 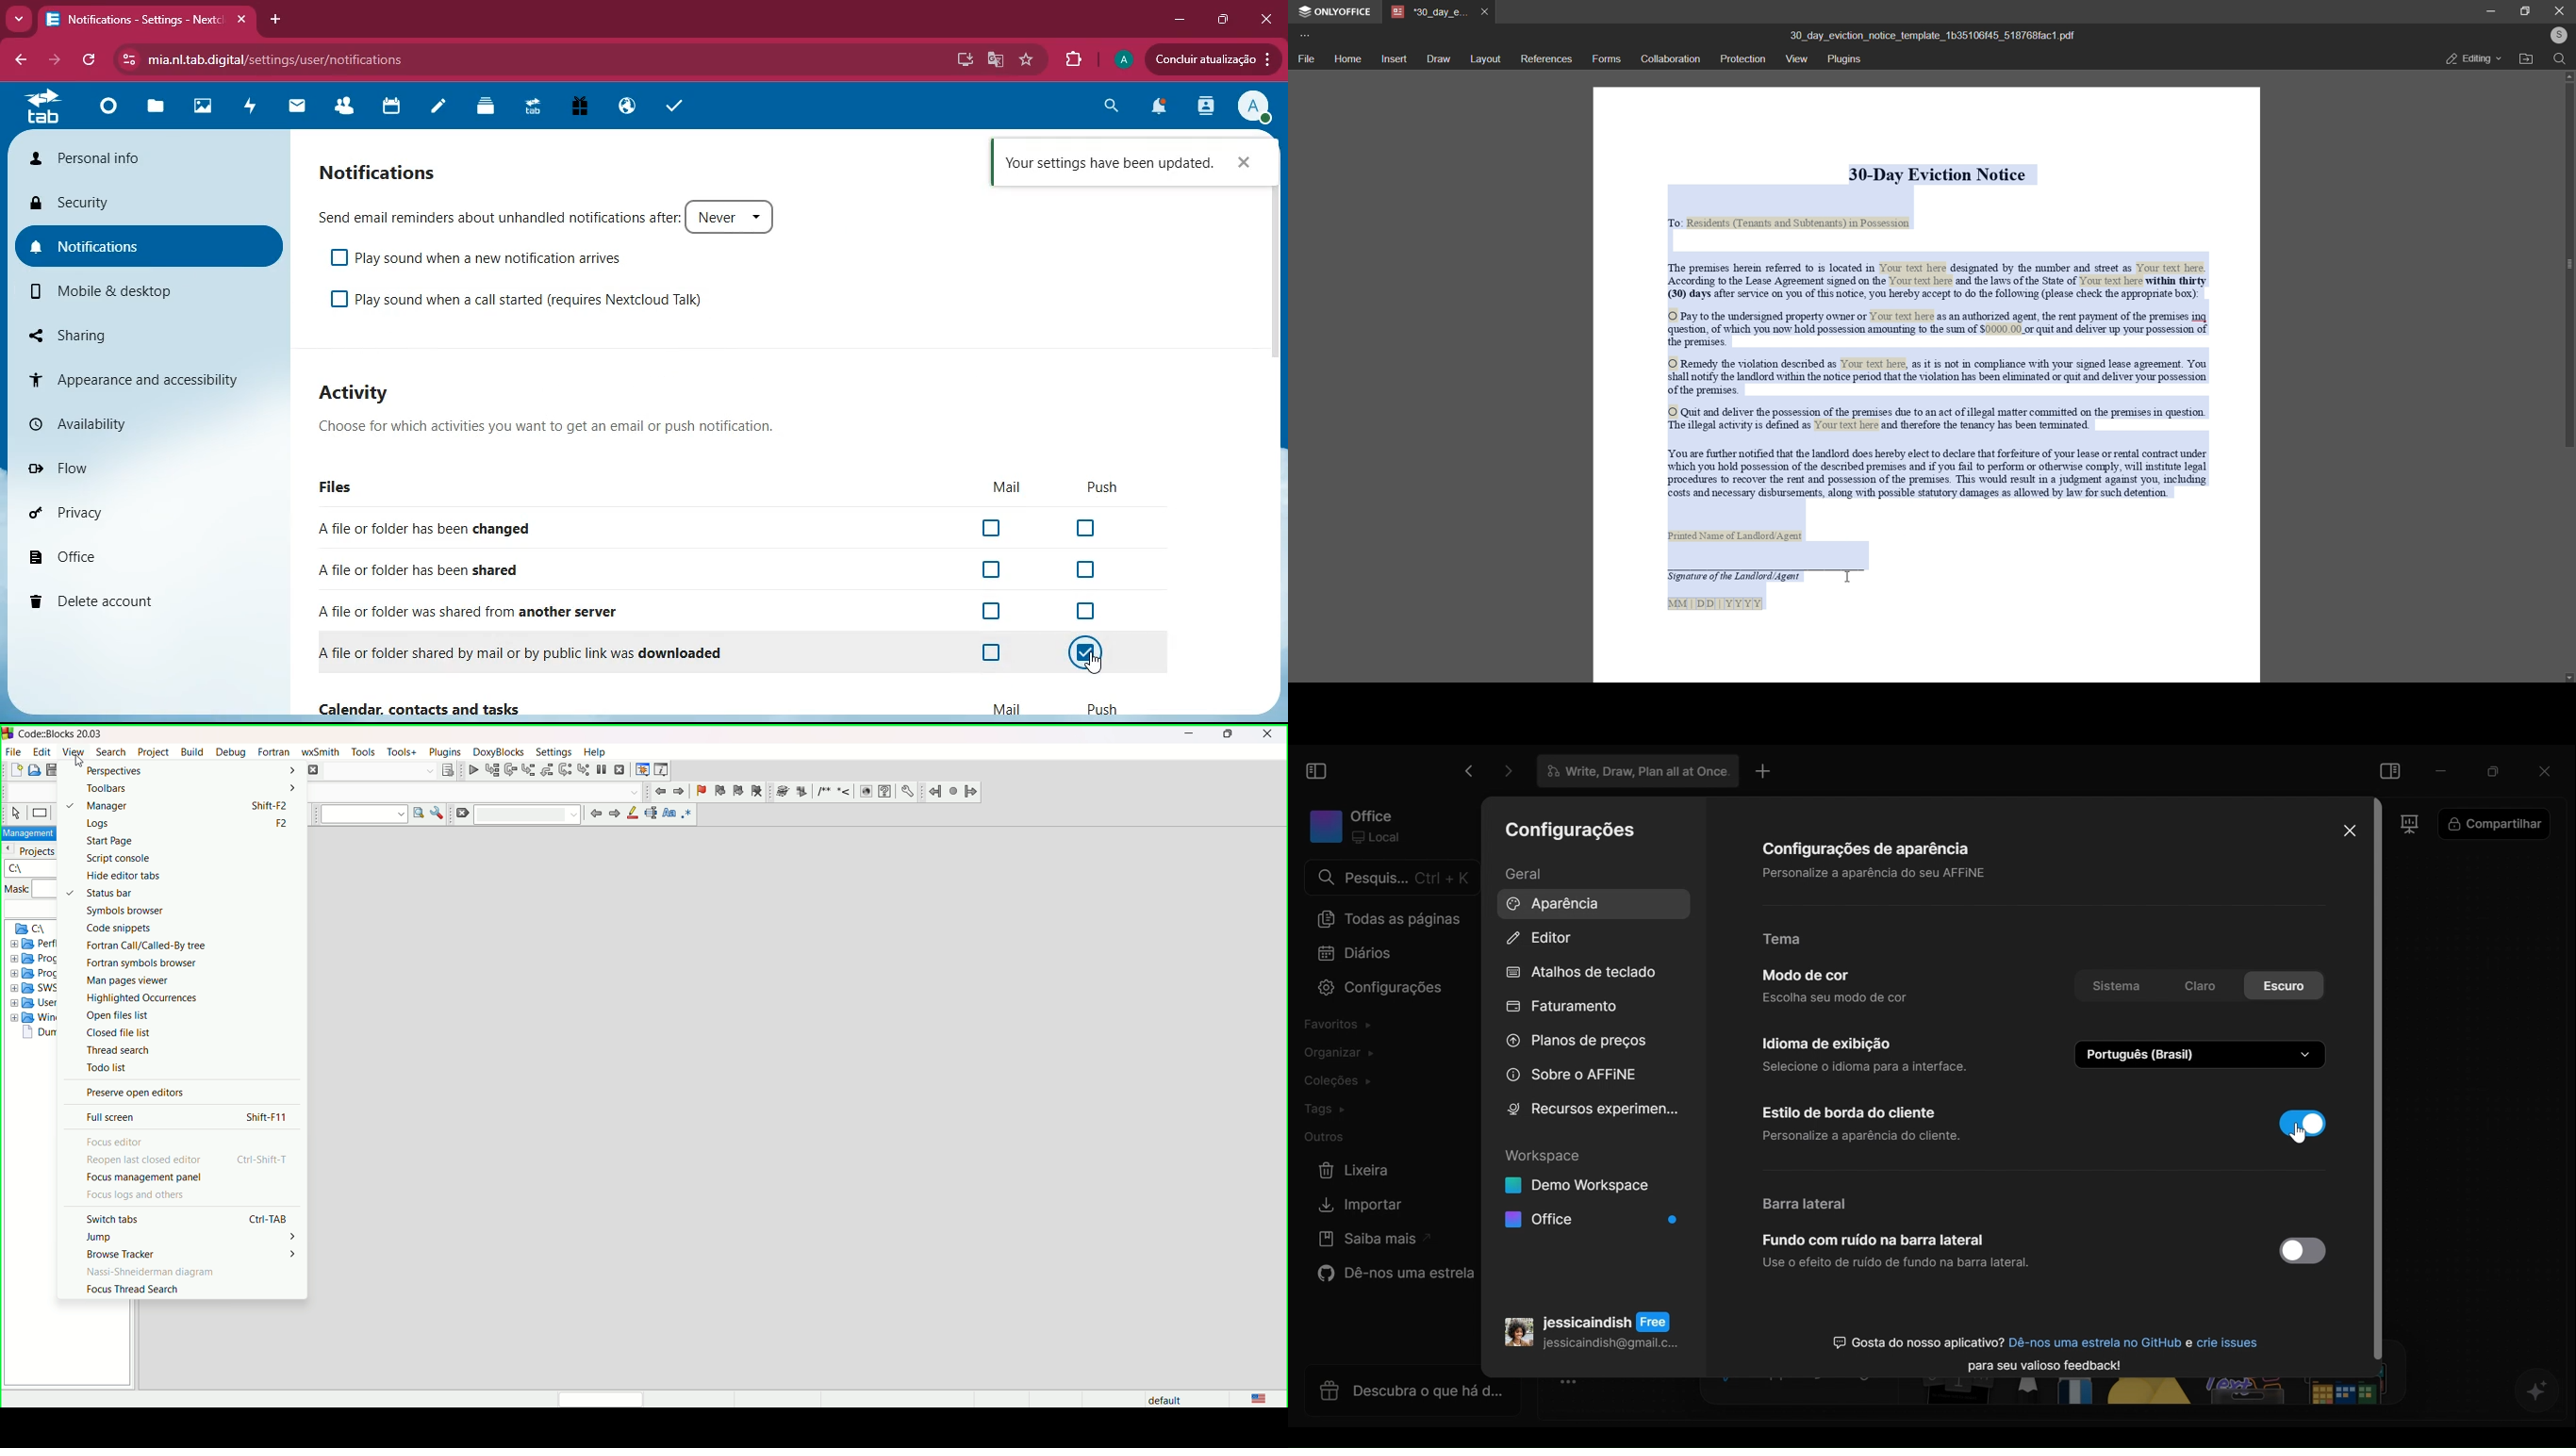 What do you see at coordinates (782, 791) in the screenshot?
I see `Run doxywizard` at bounding box center [782, 791].